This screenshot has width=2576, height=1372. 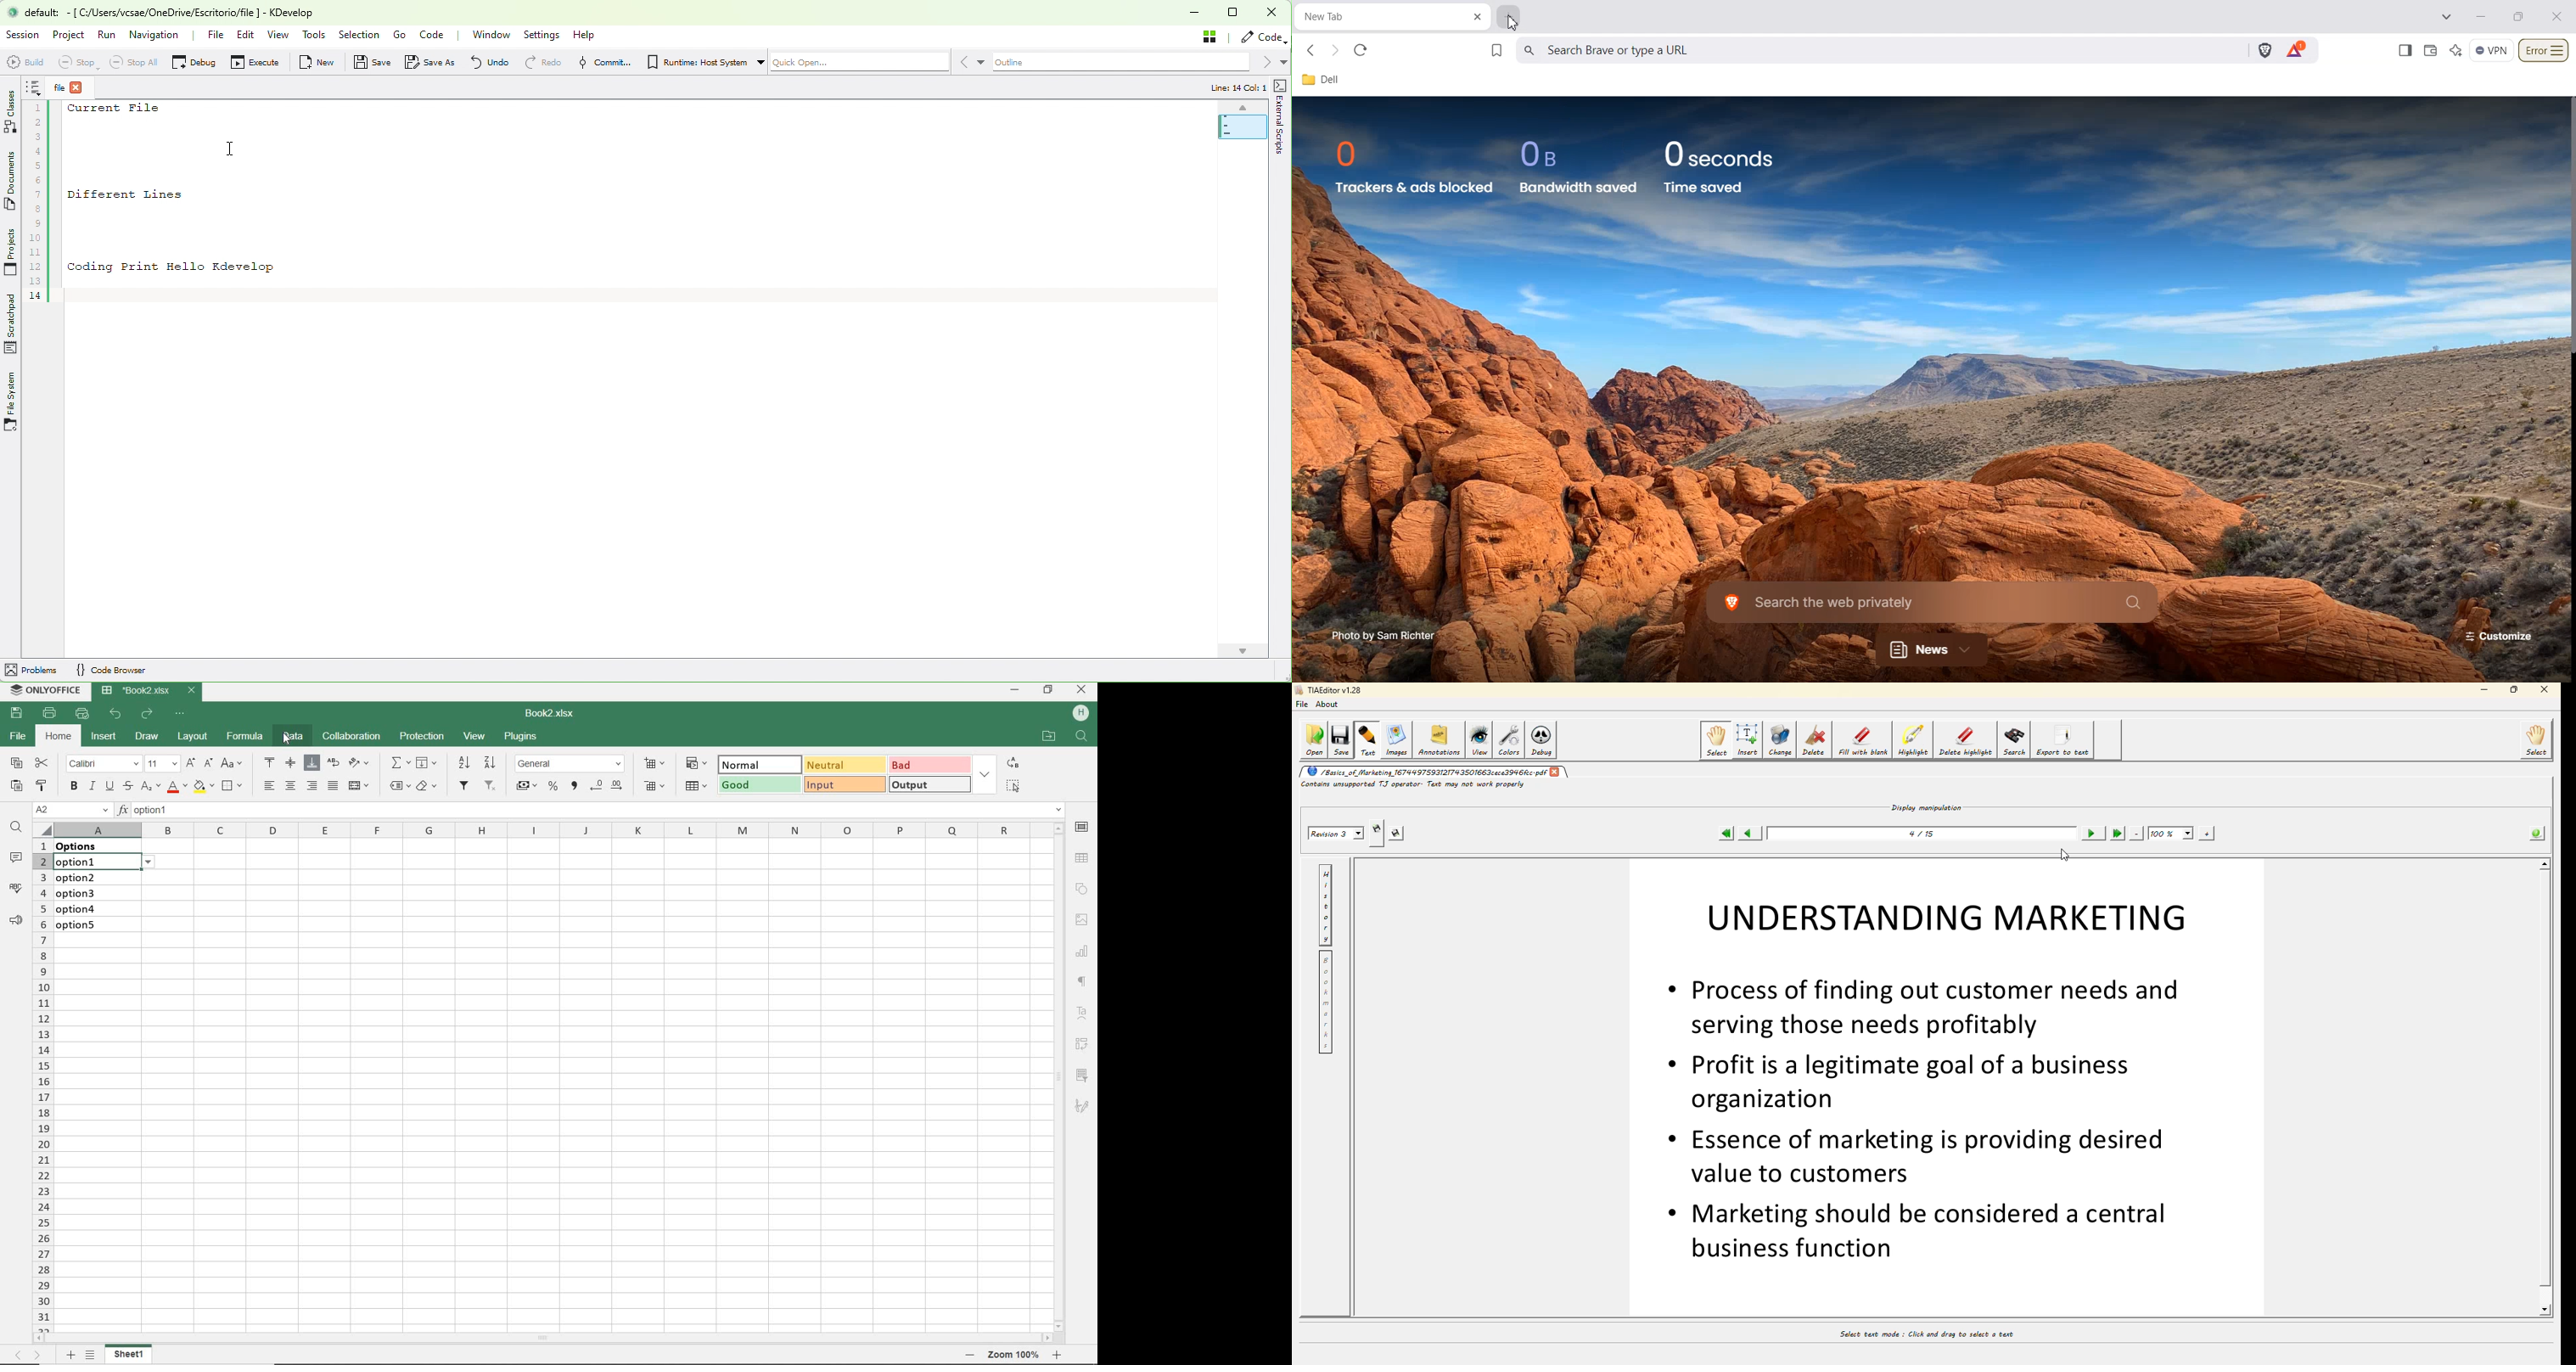 I want to click on SHEET1, so click(x=129, y=1354).